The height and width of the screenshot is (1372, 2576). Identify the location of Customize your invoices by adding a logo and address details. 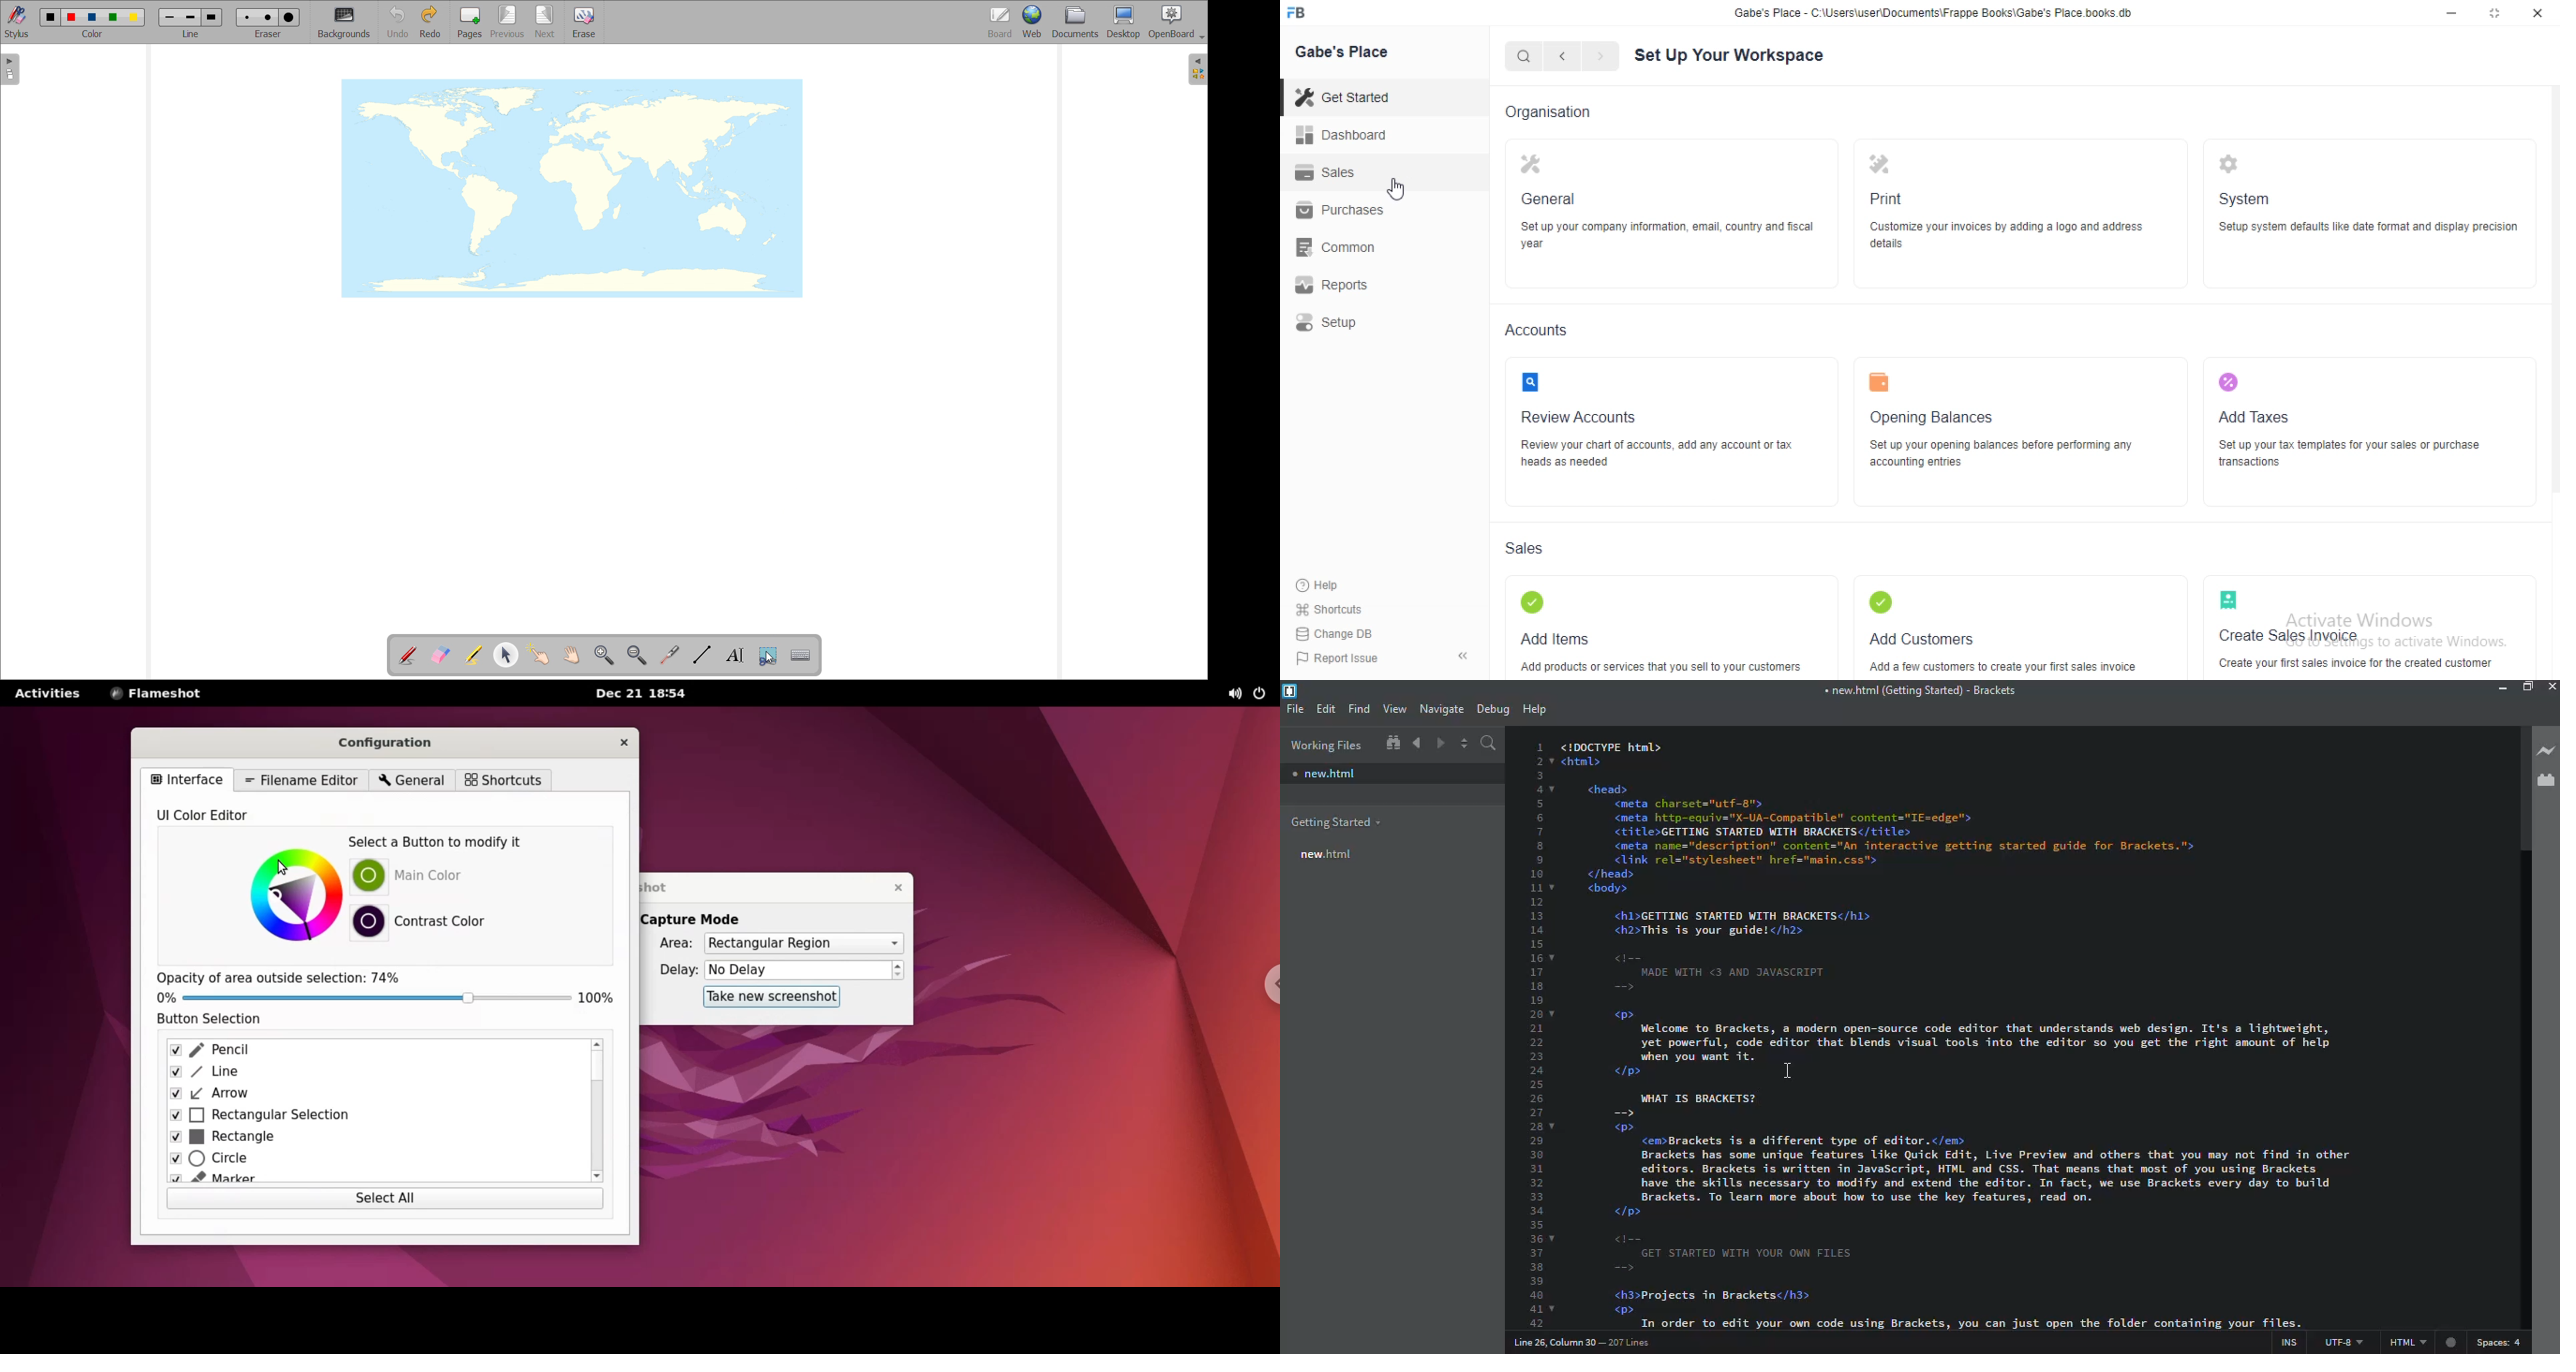
(2006, 235).